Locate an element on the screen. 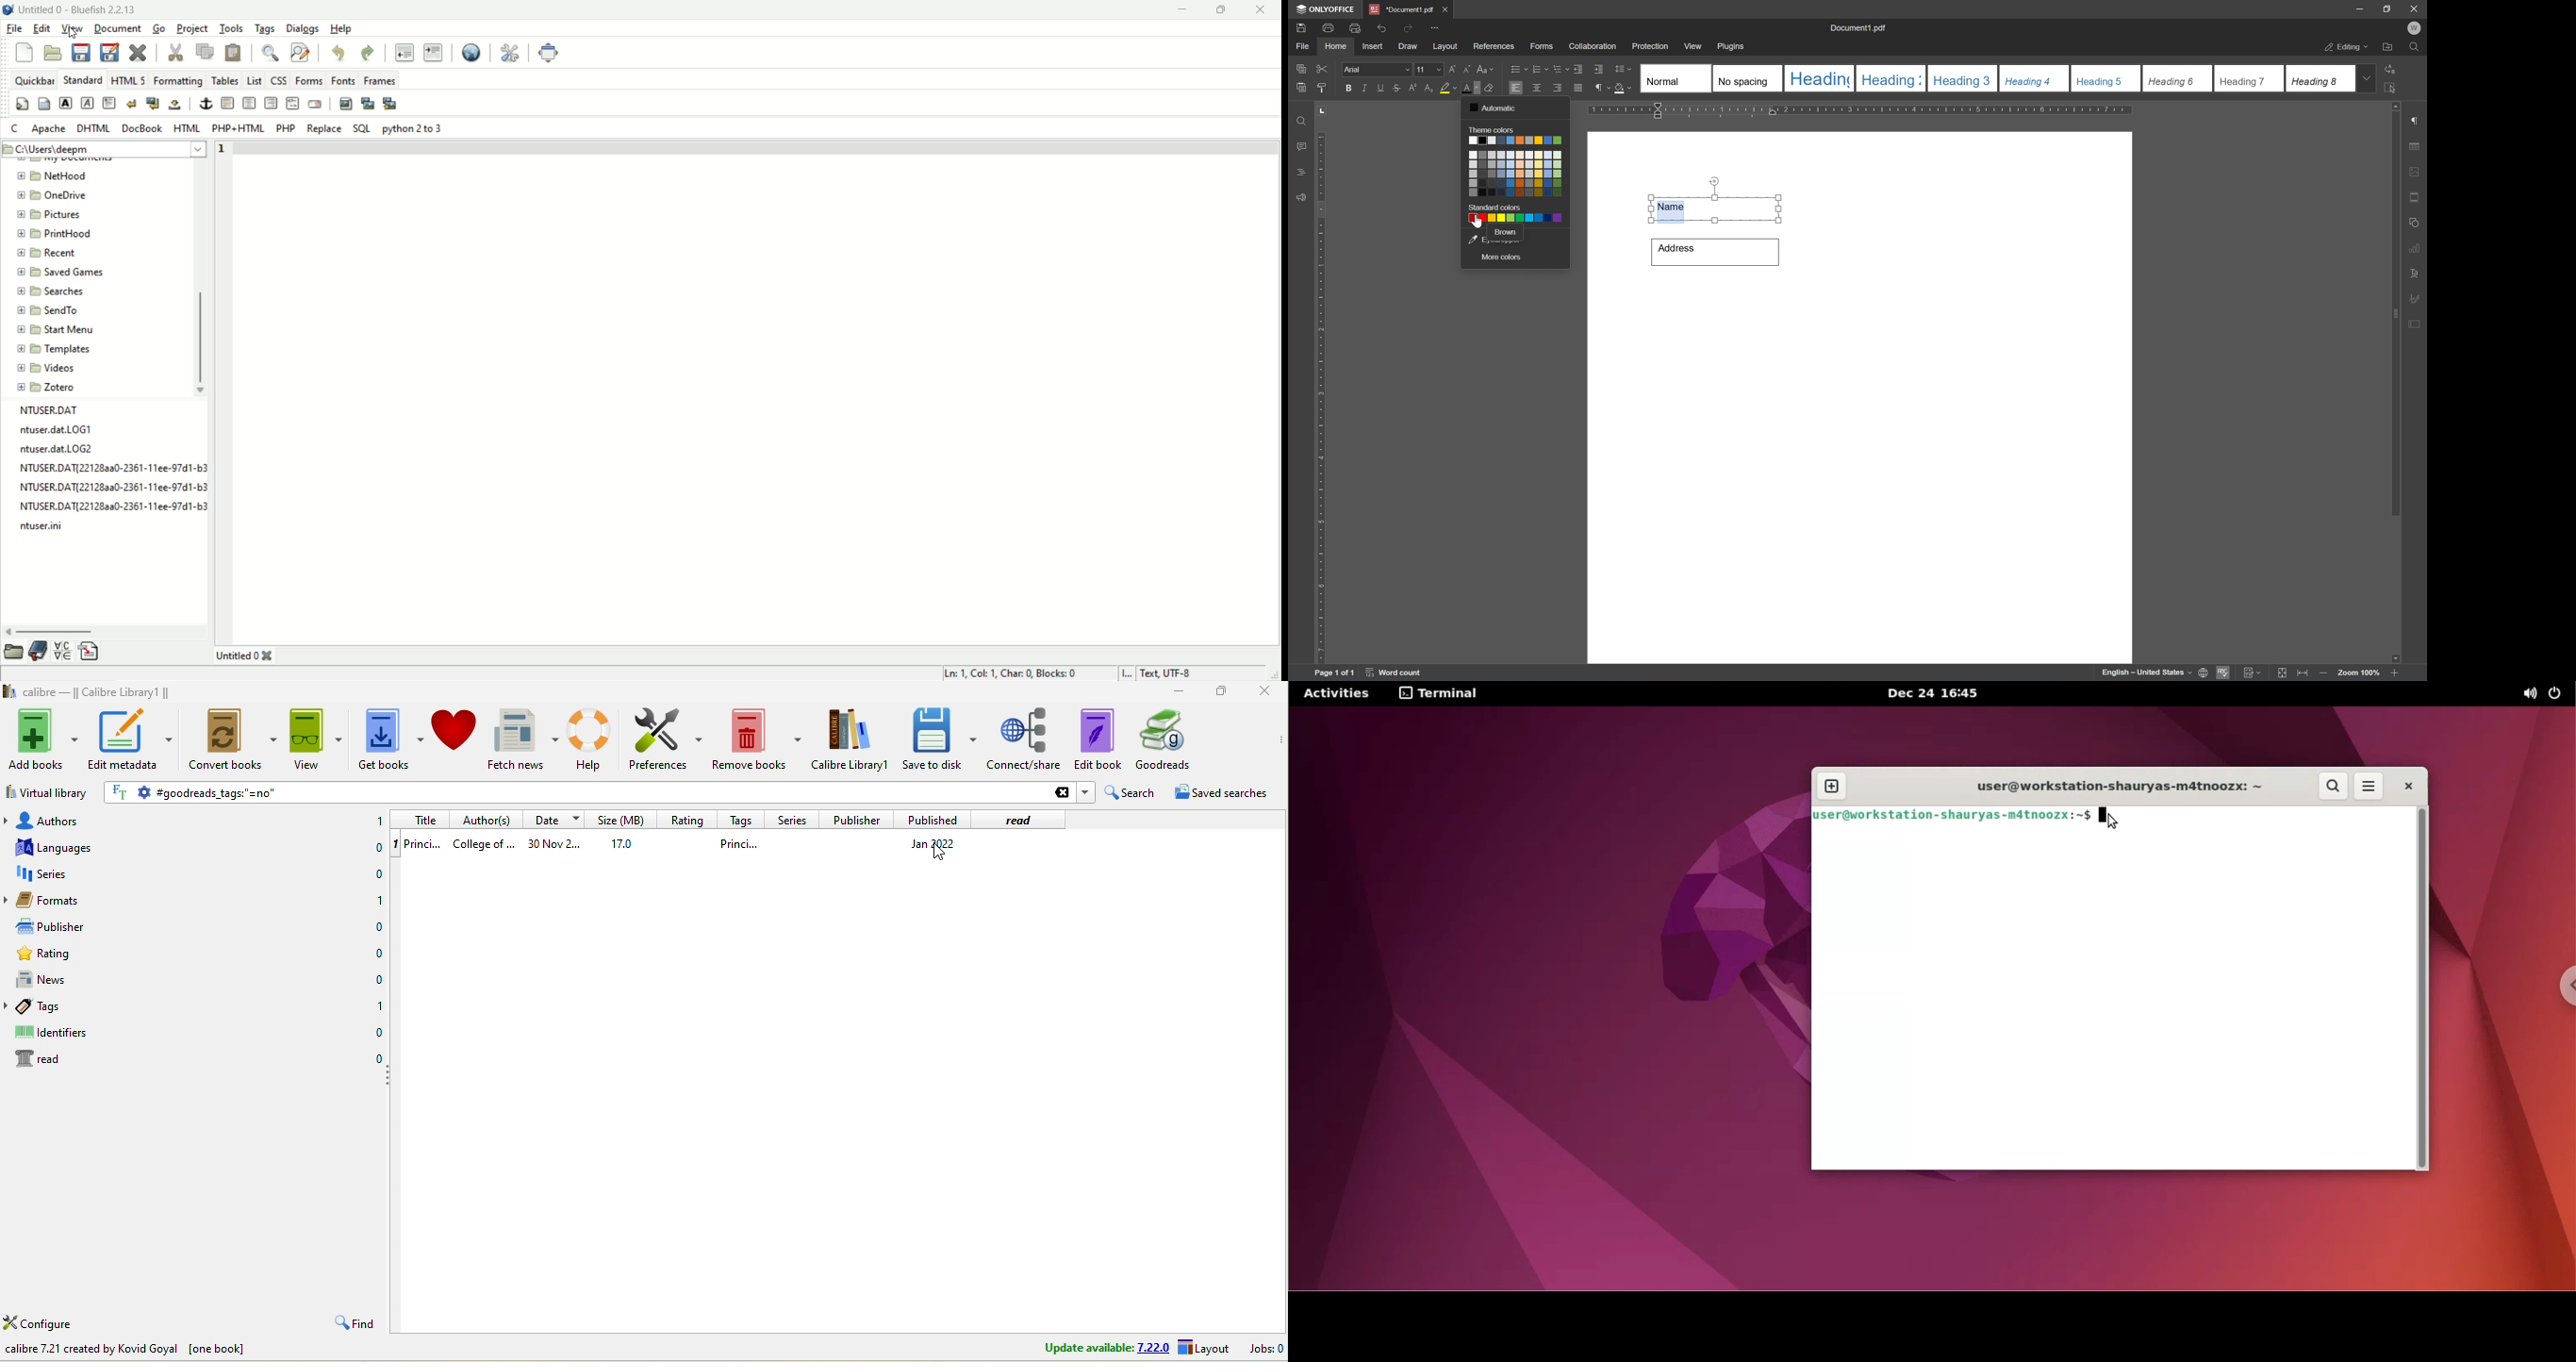 The width and height of the screenshot is (2576, 1372). identifiers is located at coordinates (54, 1033).